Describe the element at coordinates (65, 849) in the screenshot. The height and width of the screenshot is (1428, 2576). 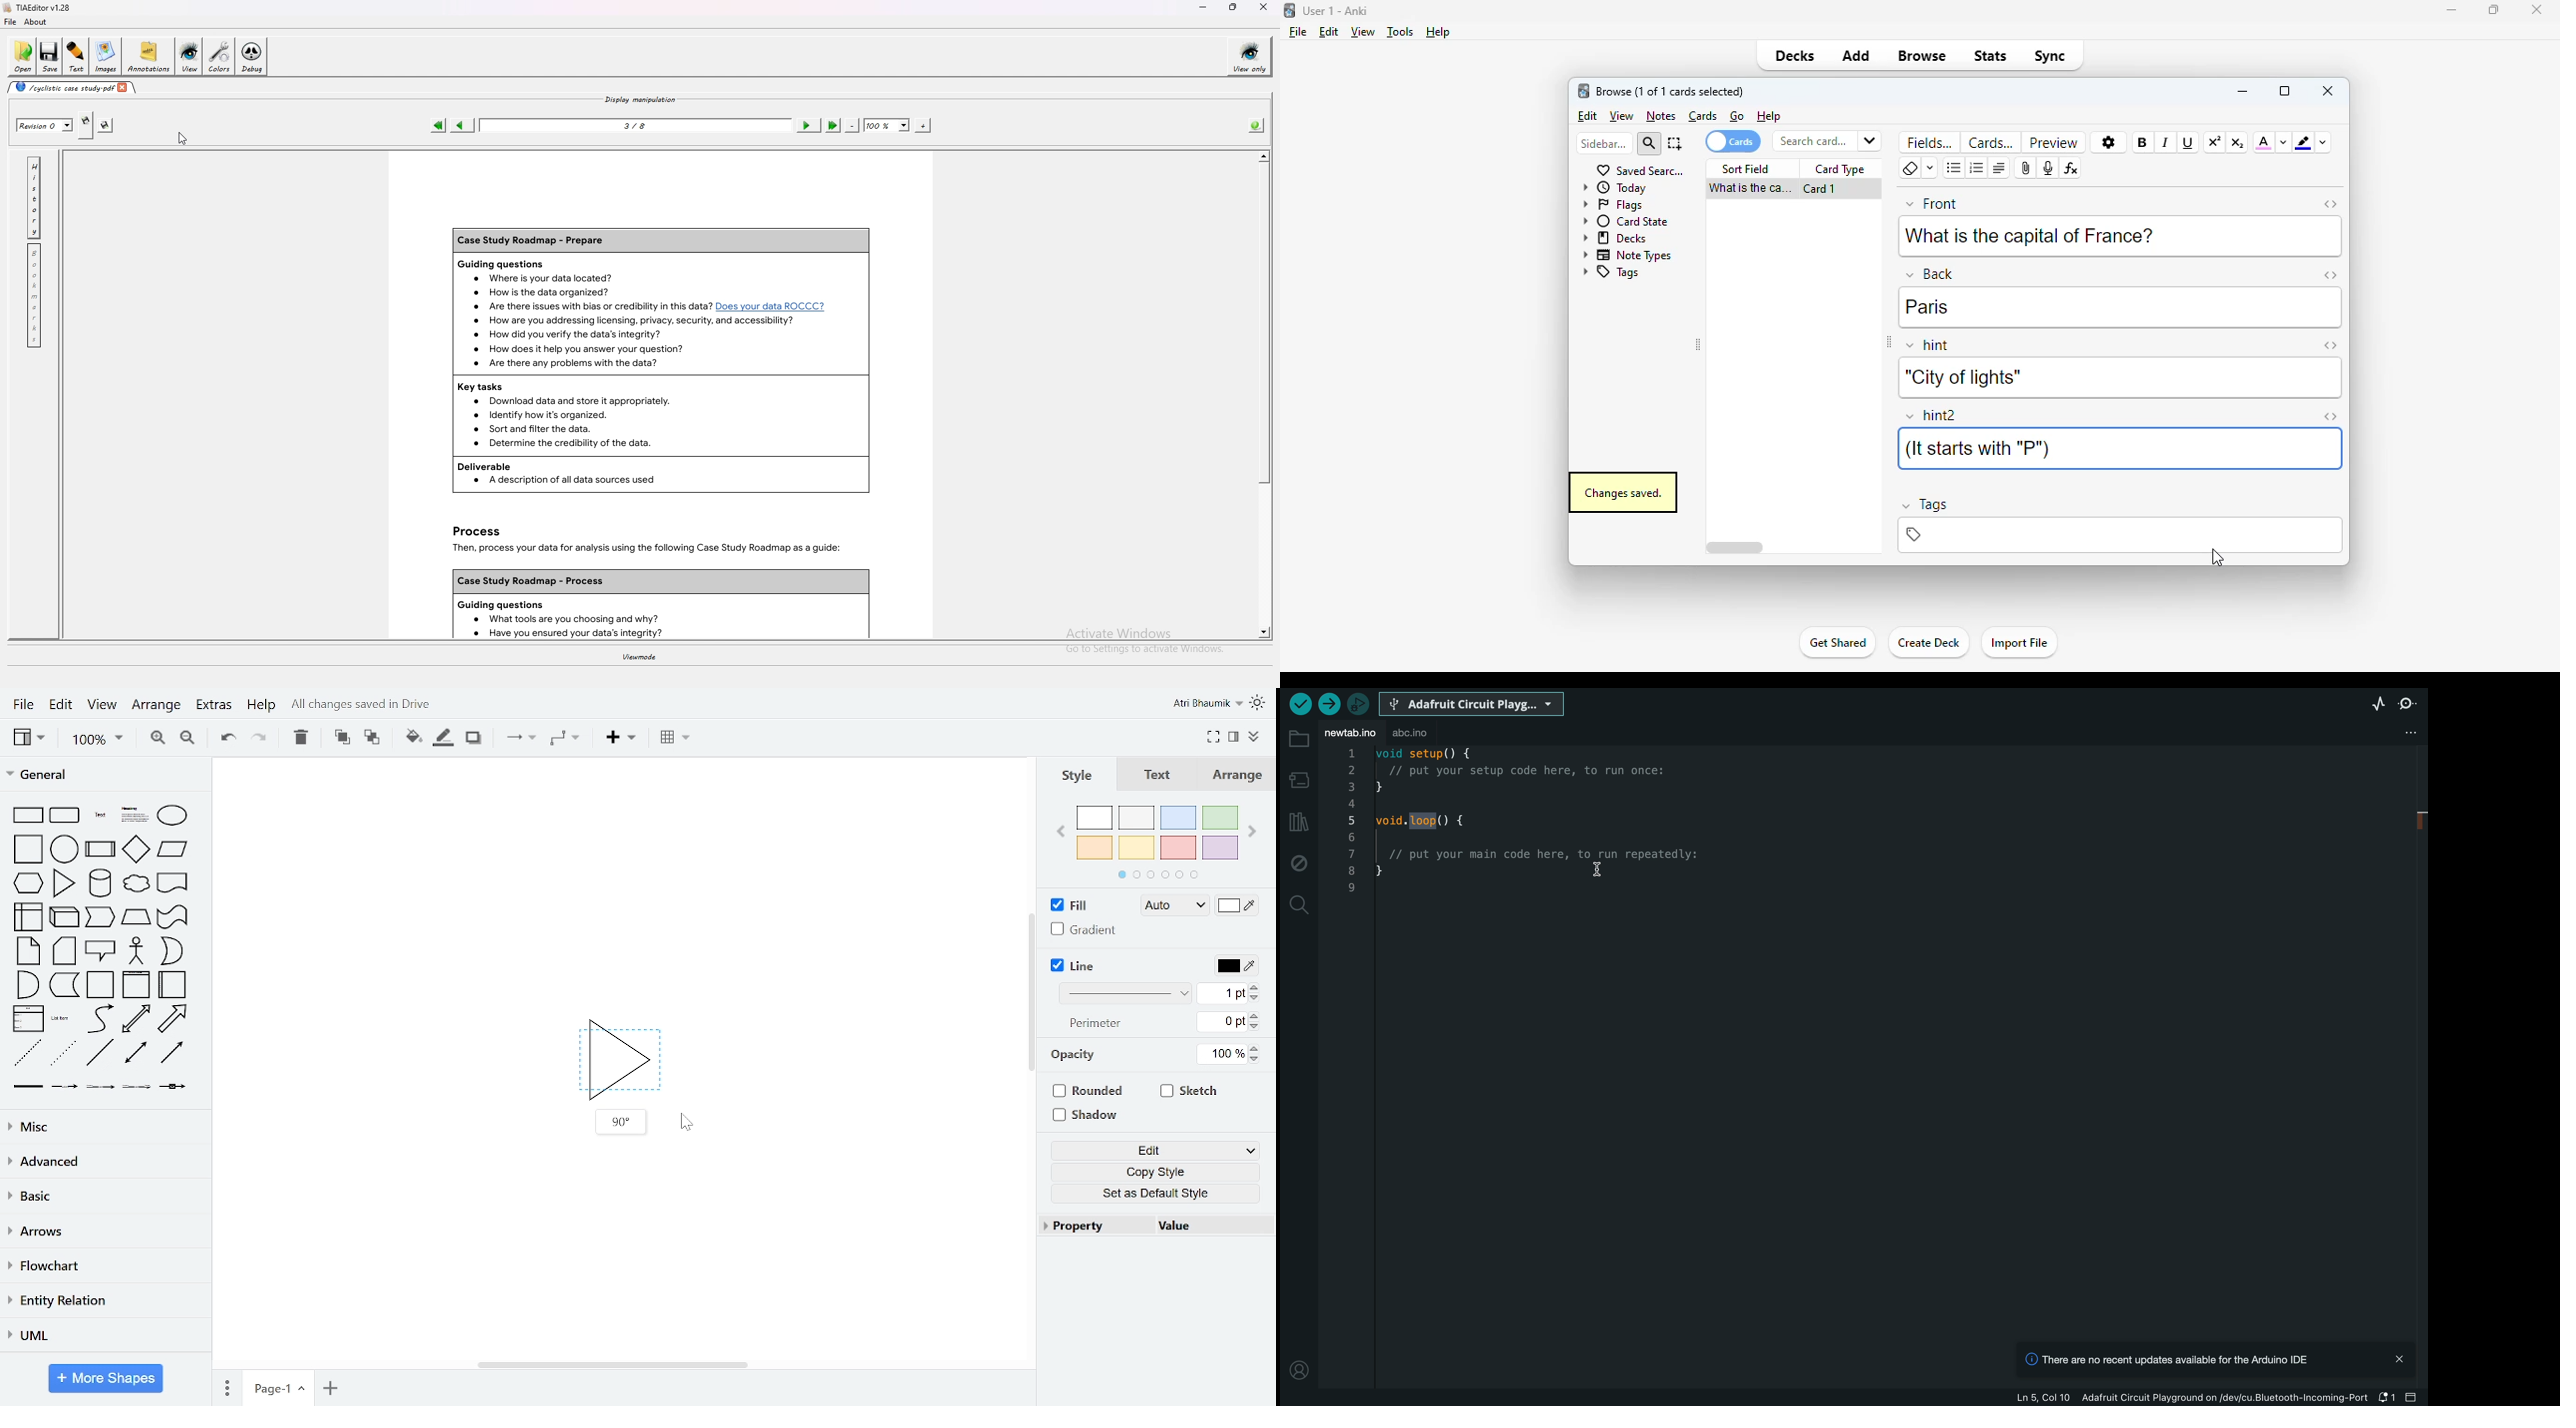
I see `circle` at that location.